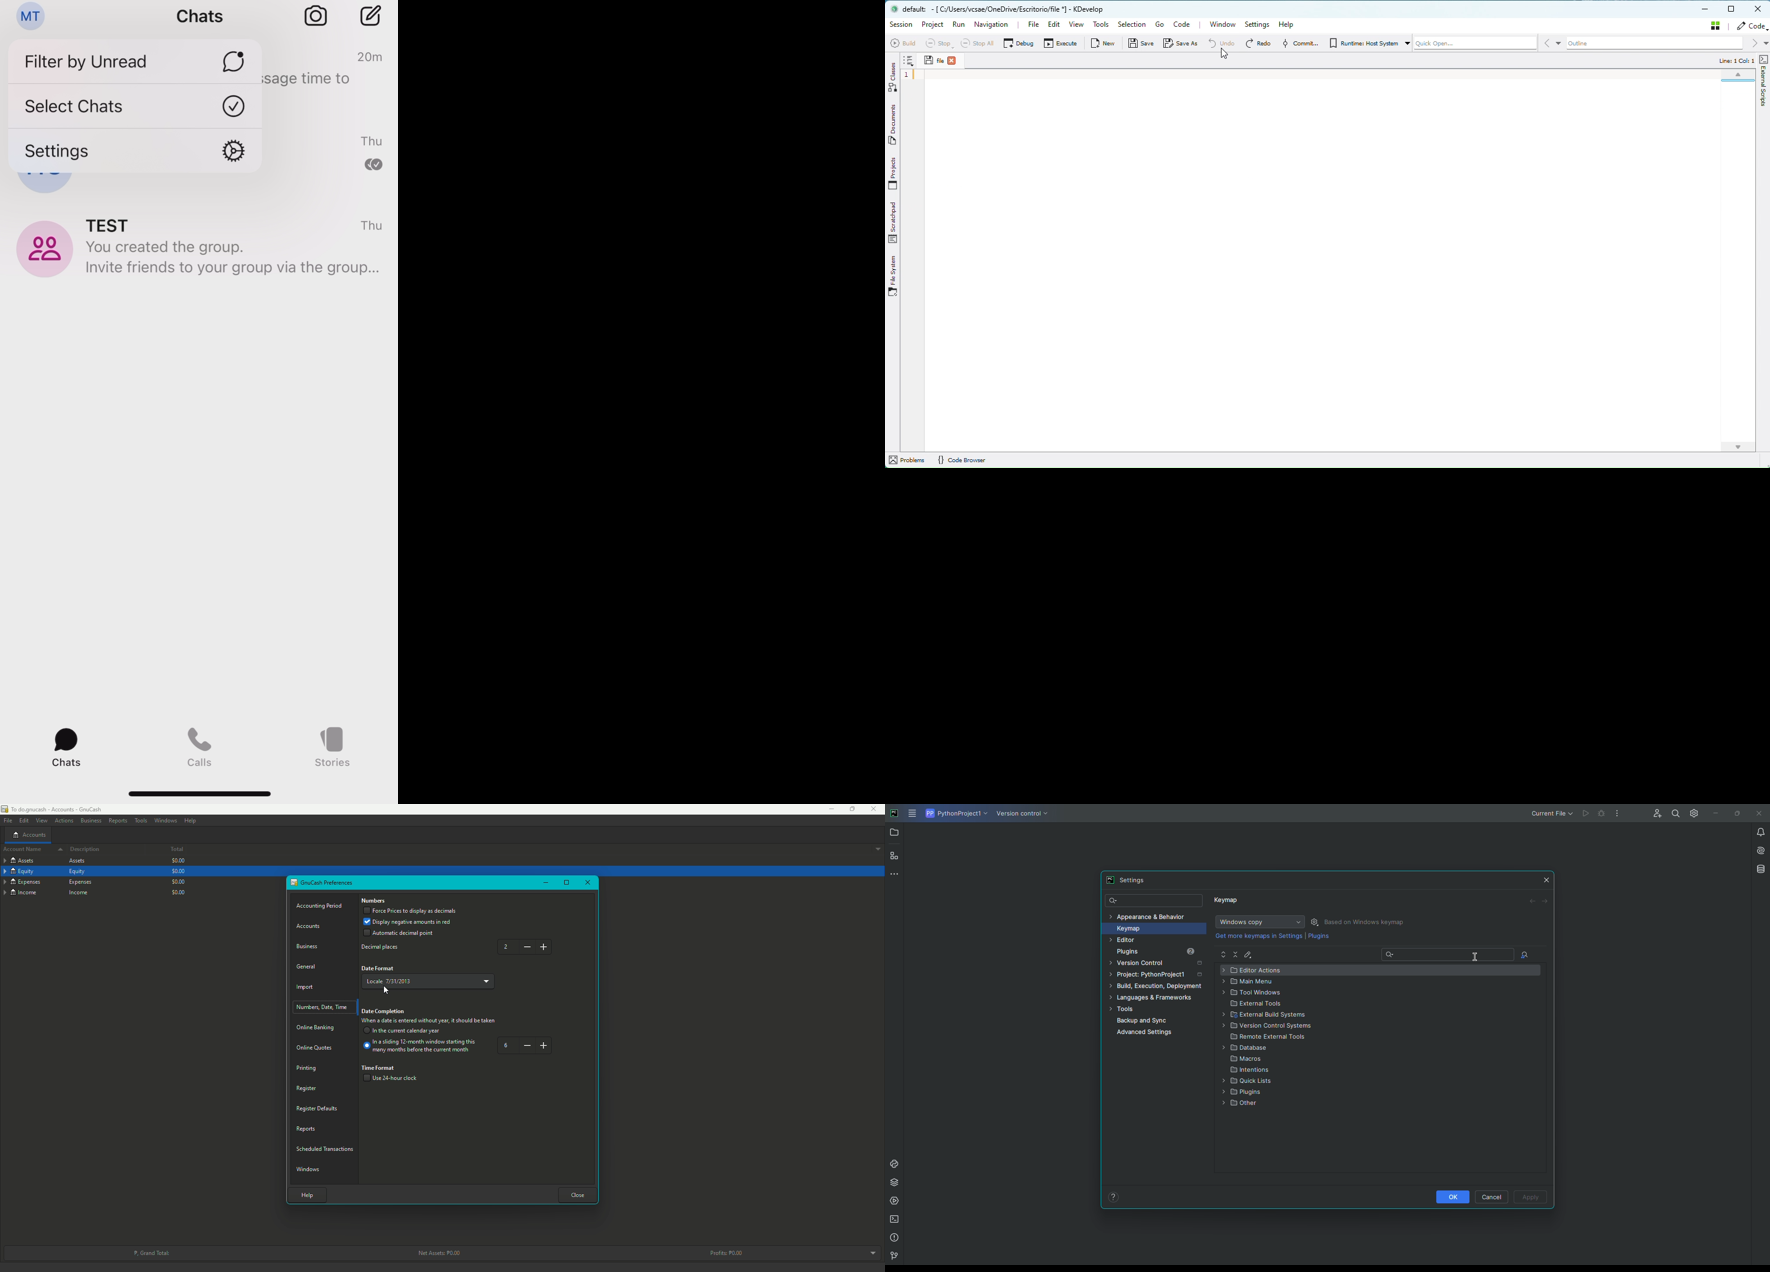 Image resolution: width=1792 pixels, height=1288 pixels. I want to click on Remote External Tools, so click(1269, 1038).